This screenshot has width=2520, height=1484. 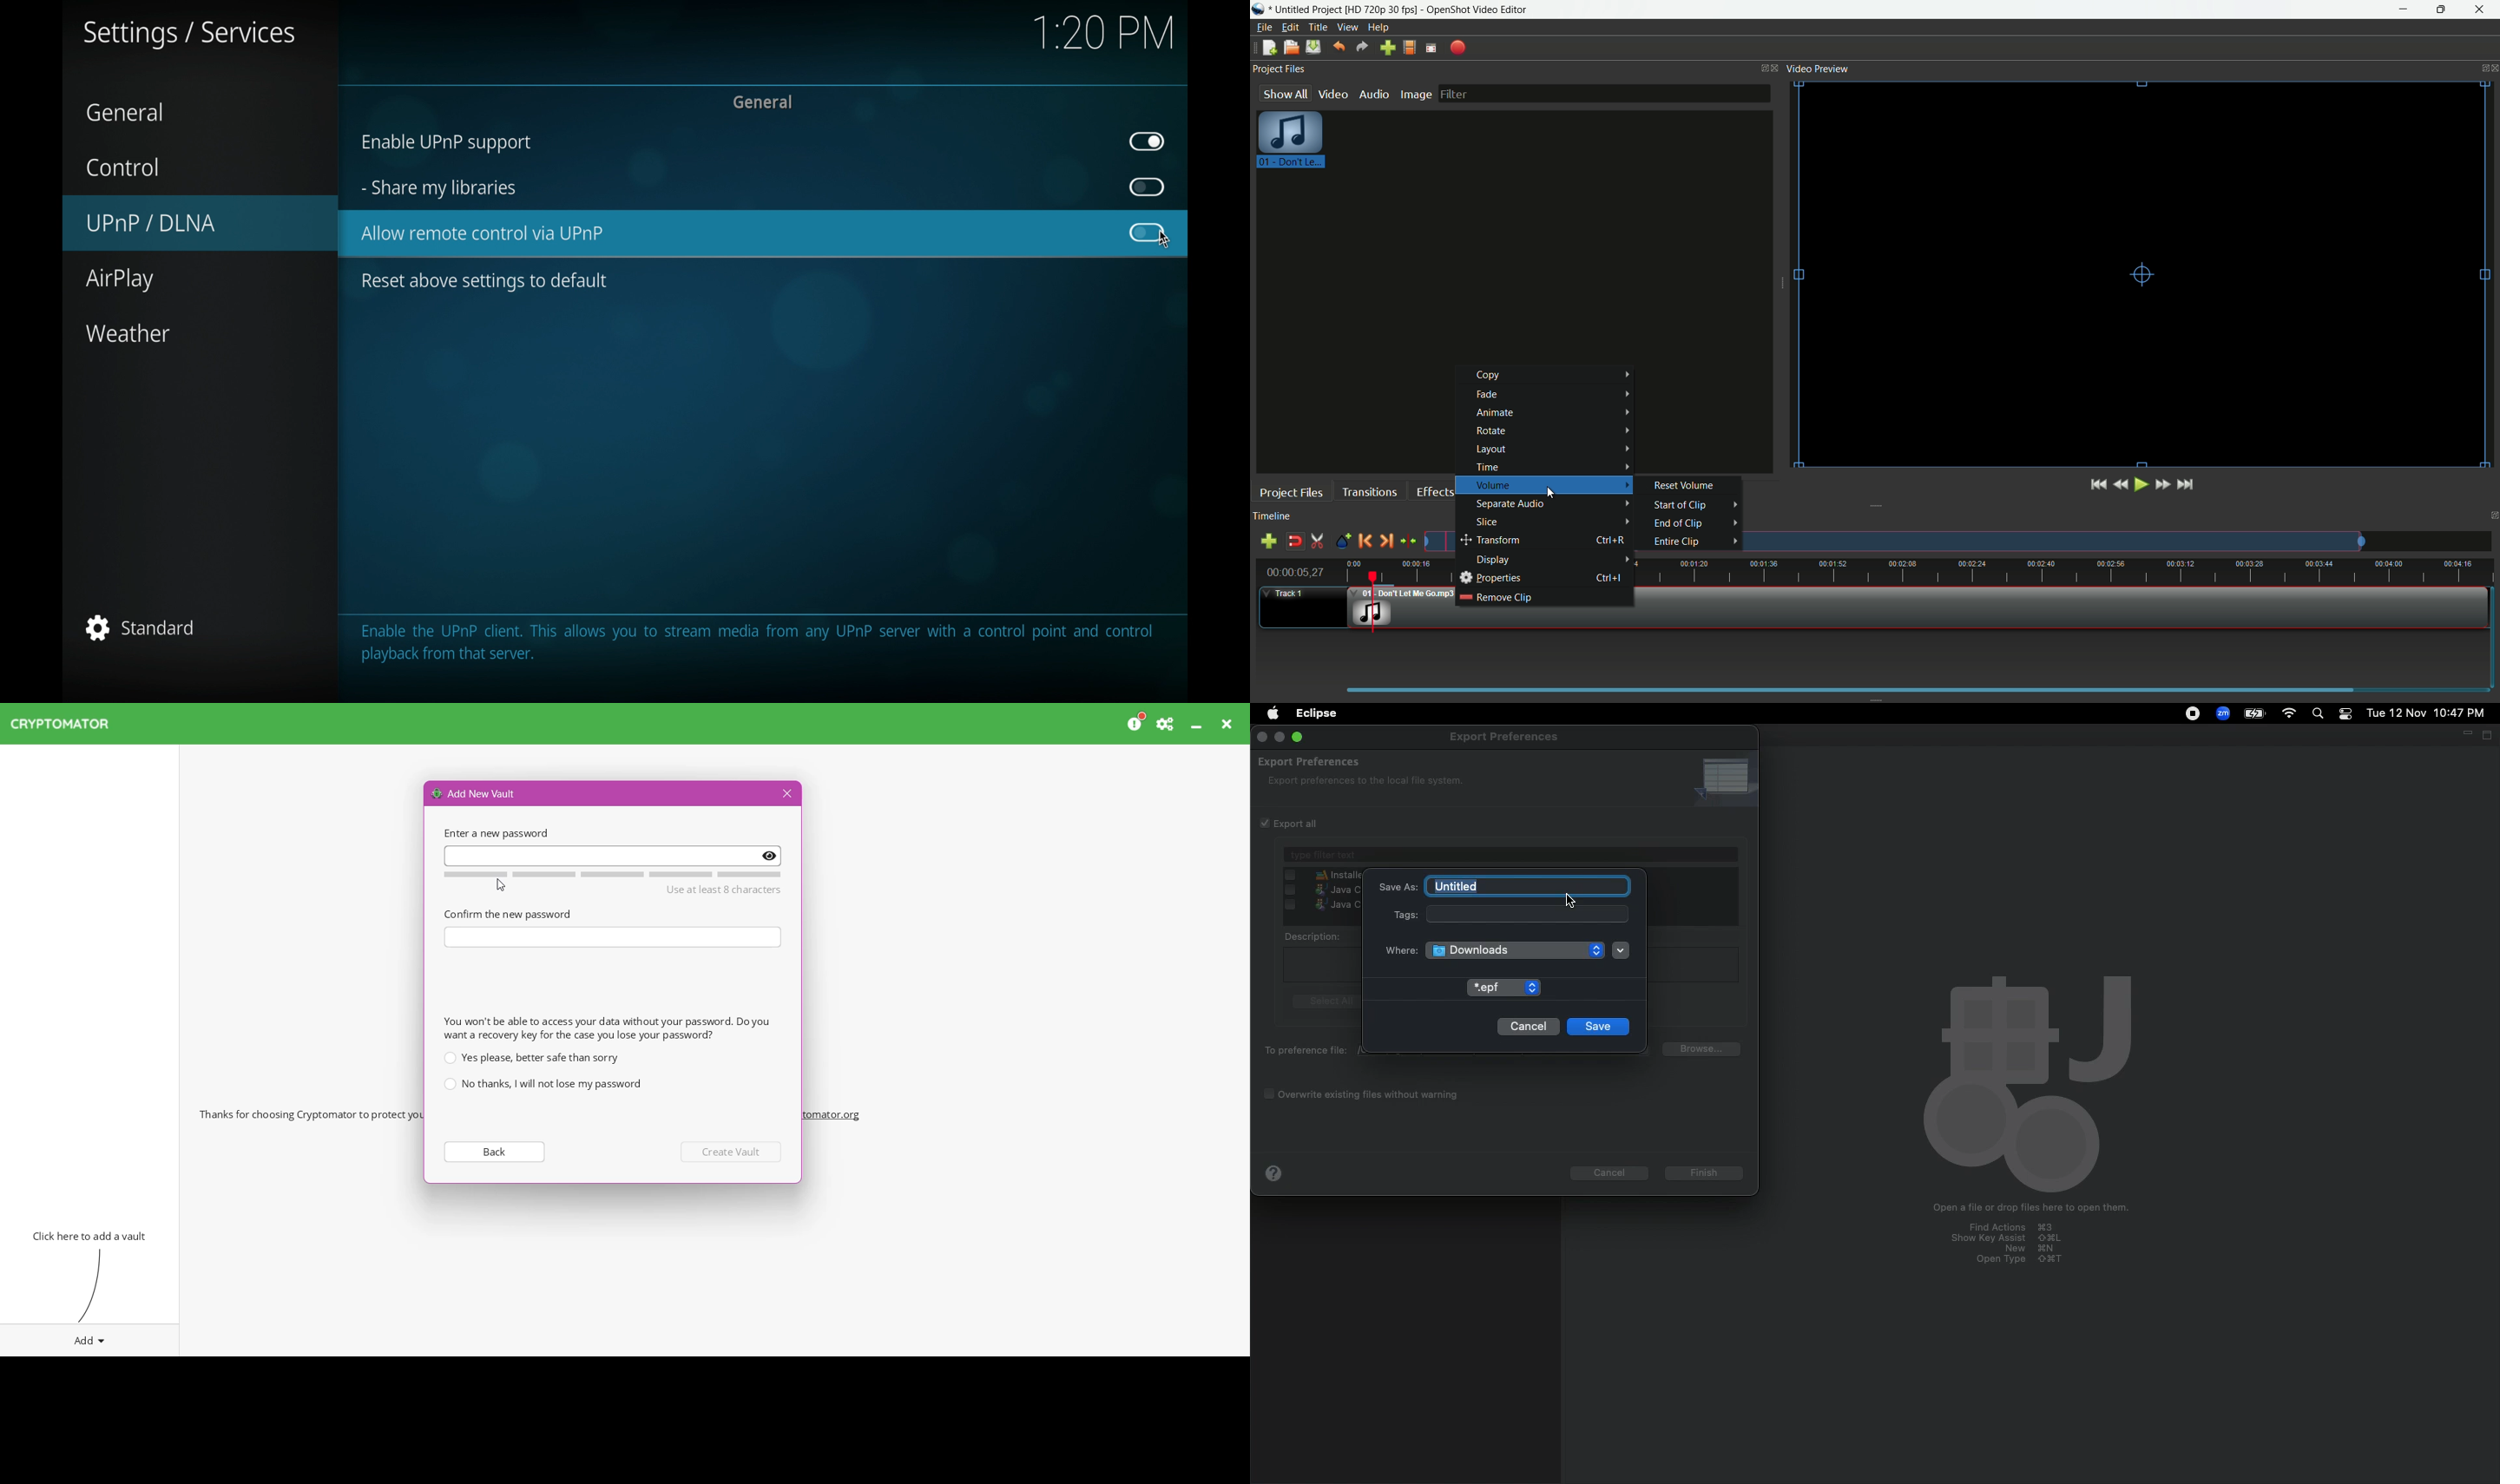 What do you see at coordinates (128, 334) in the screenshot?
I see `weather` at bounding box center [128, 334].